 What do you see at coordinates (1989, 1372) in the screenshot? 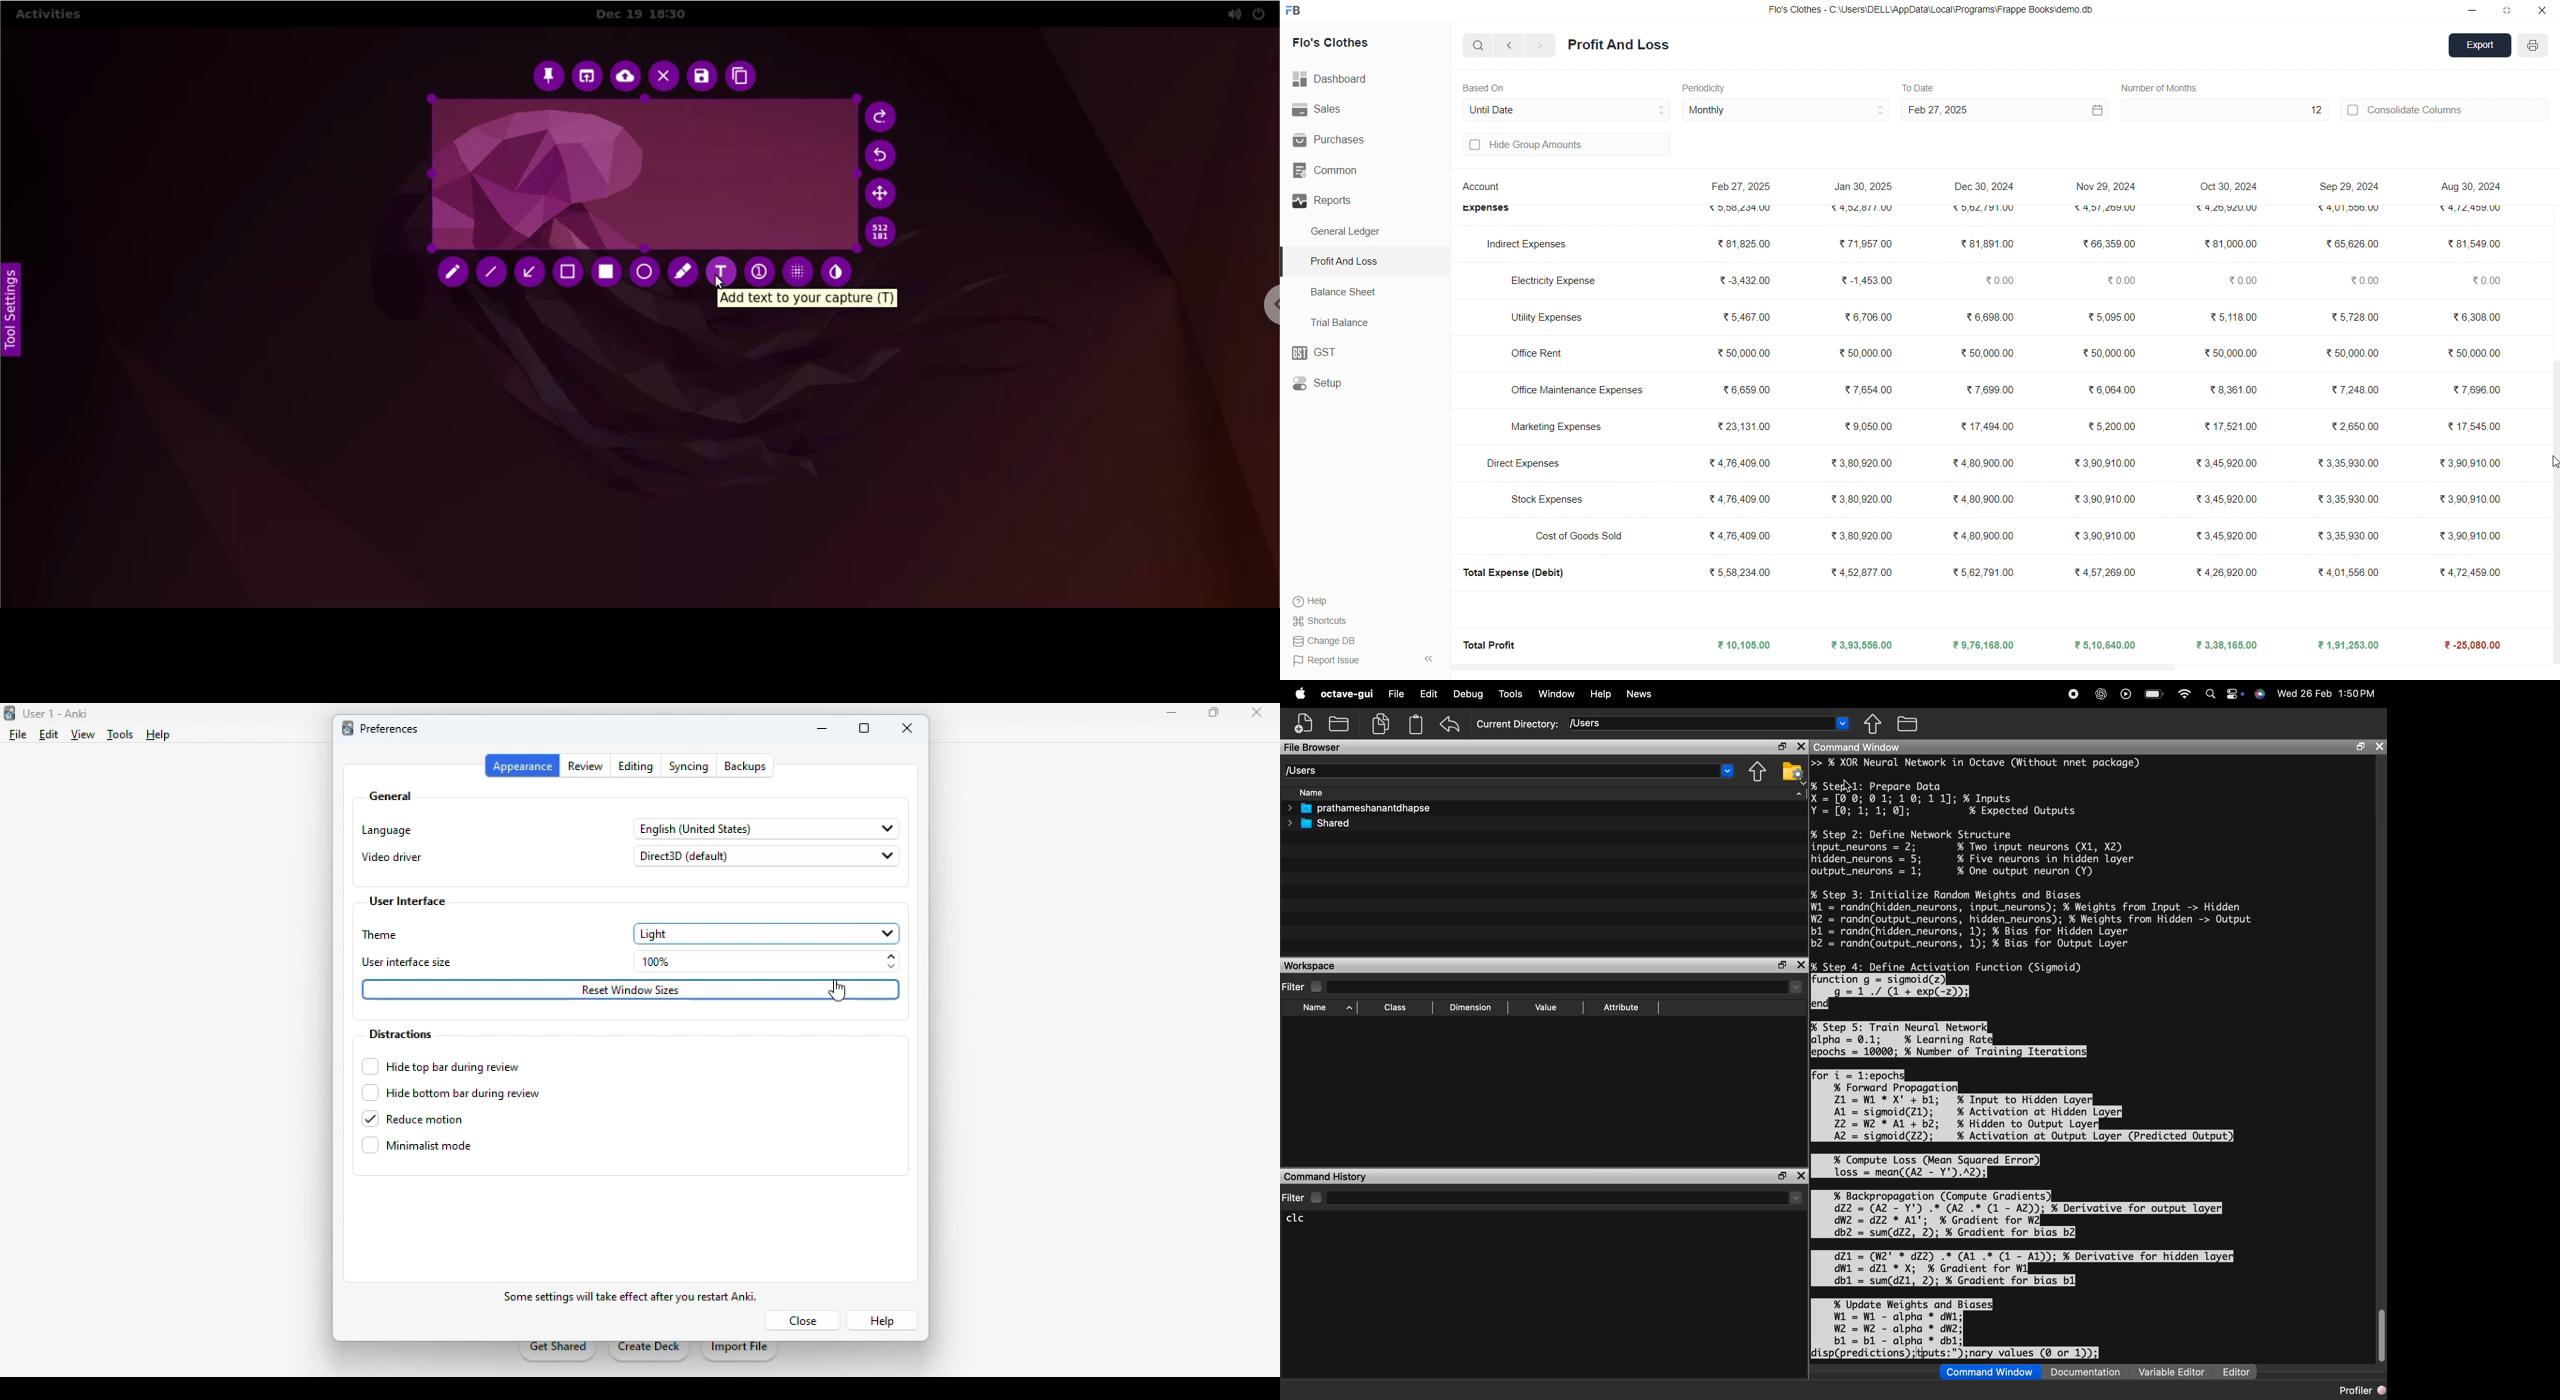
I see `Command Window` at bounding box center [1989, 1372].